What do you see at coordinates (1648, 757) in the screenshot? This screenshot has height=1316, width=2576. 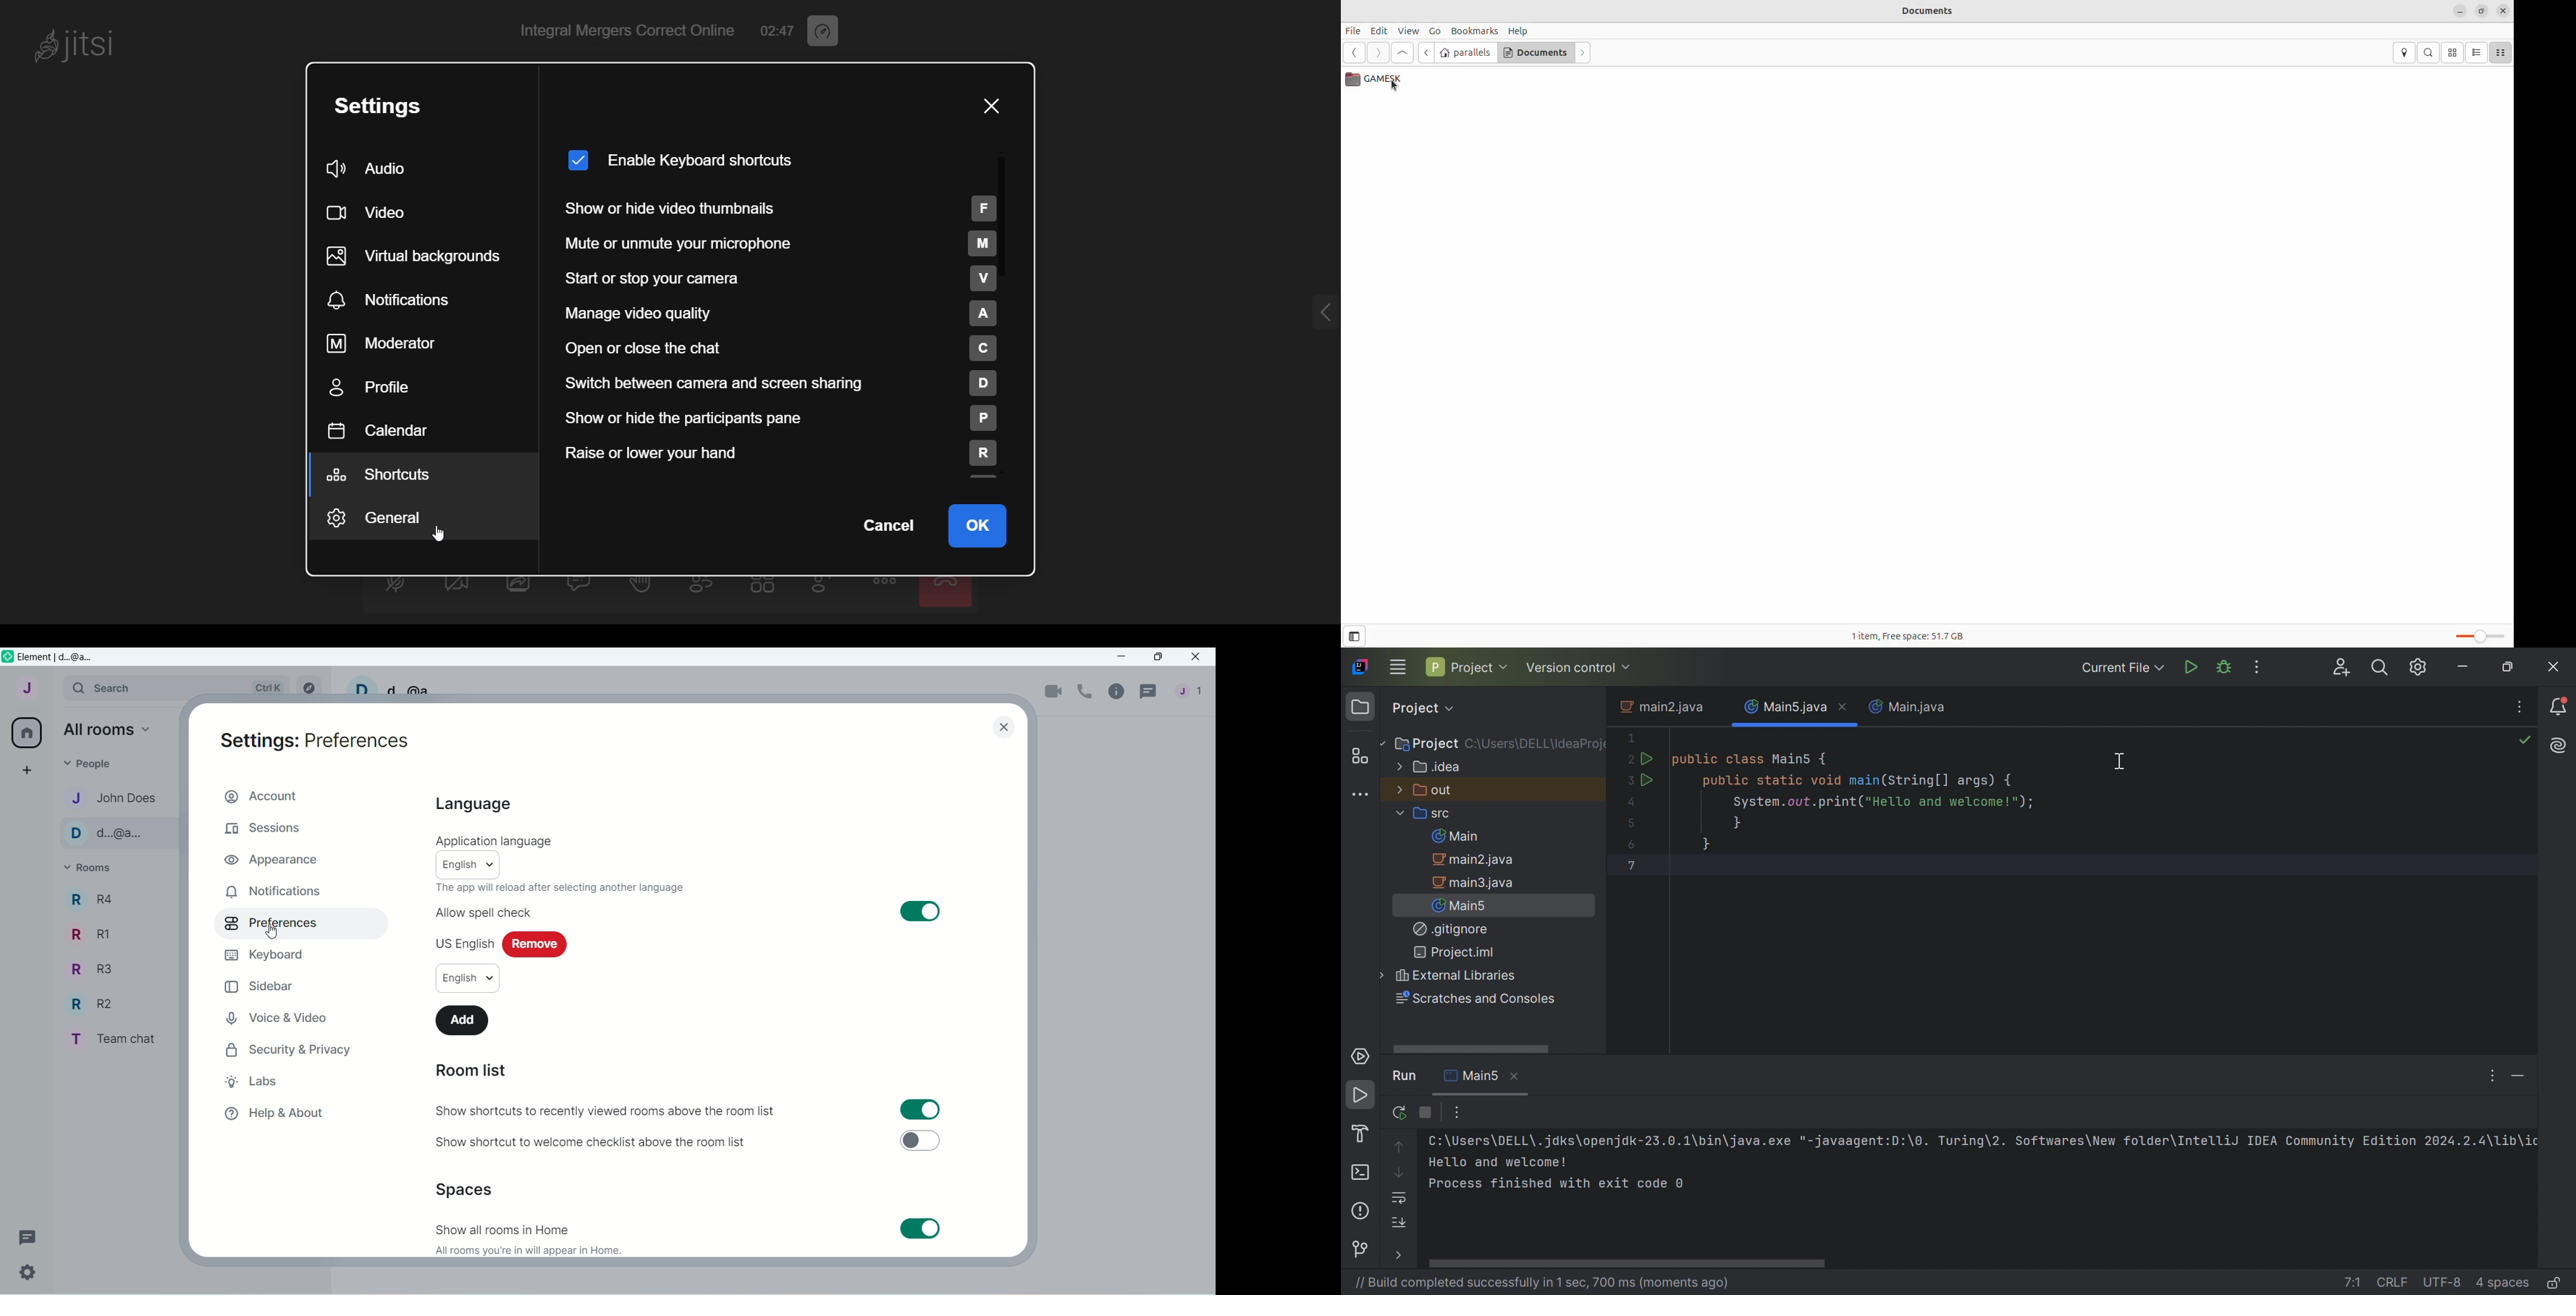 I see `Run` at bounding box center [1648, 757].